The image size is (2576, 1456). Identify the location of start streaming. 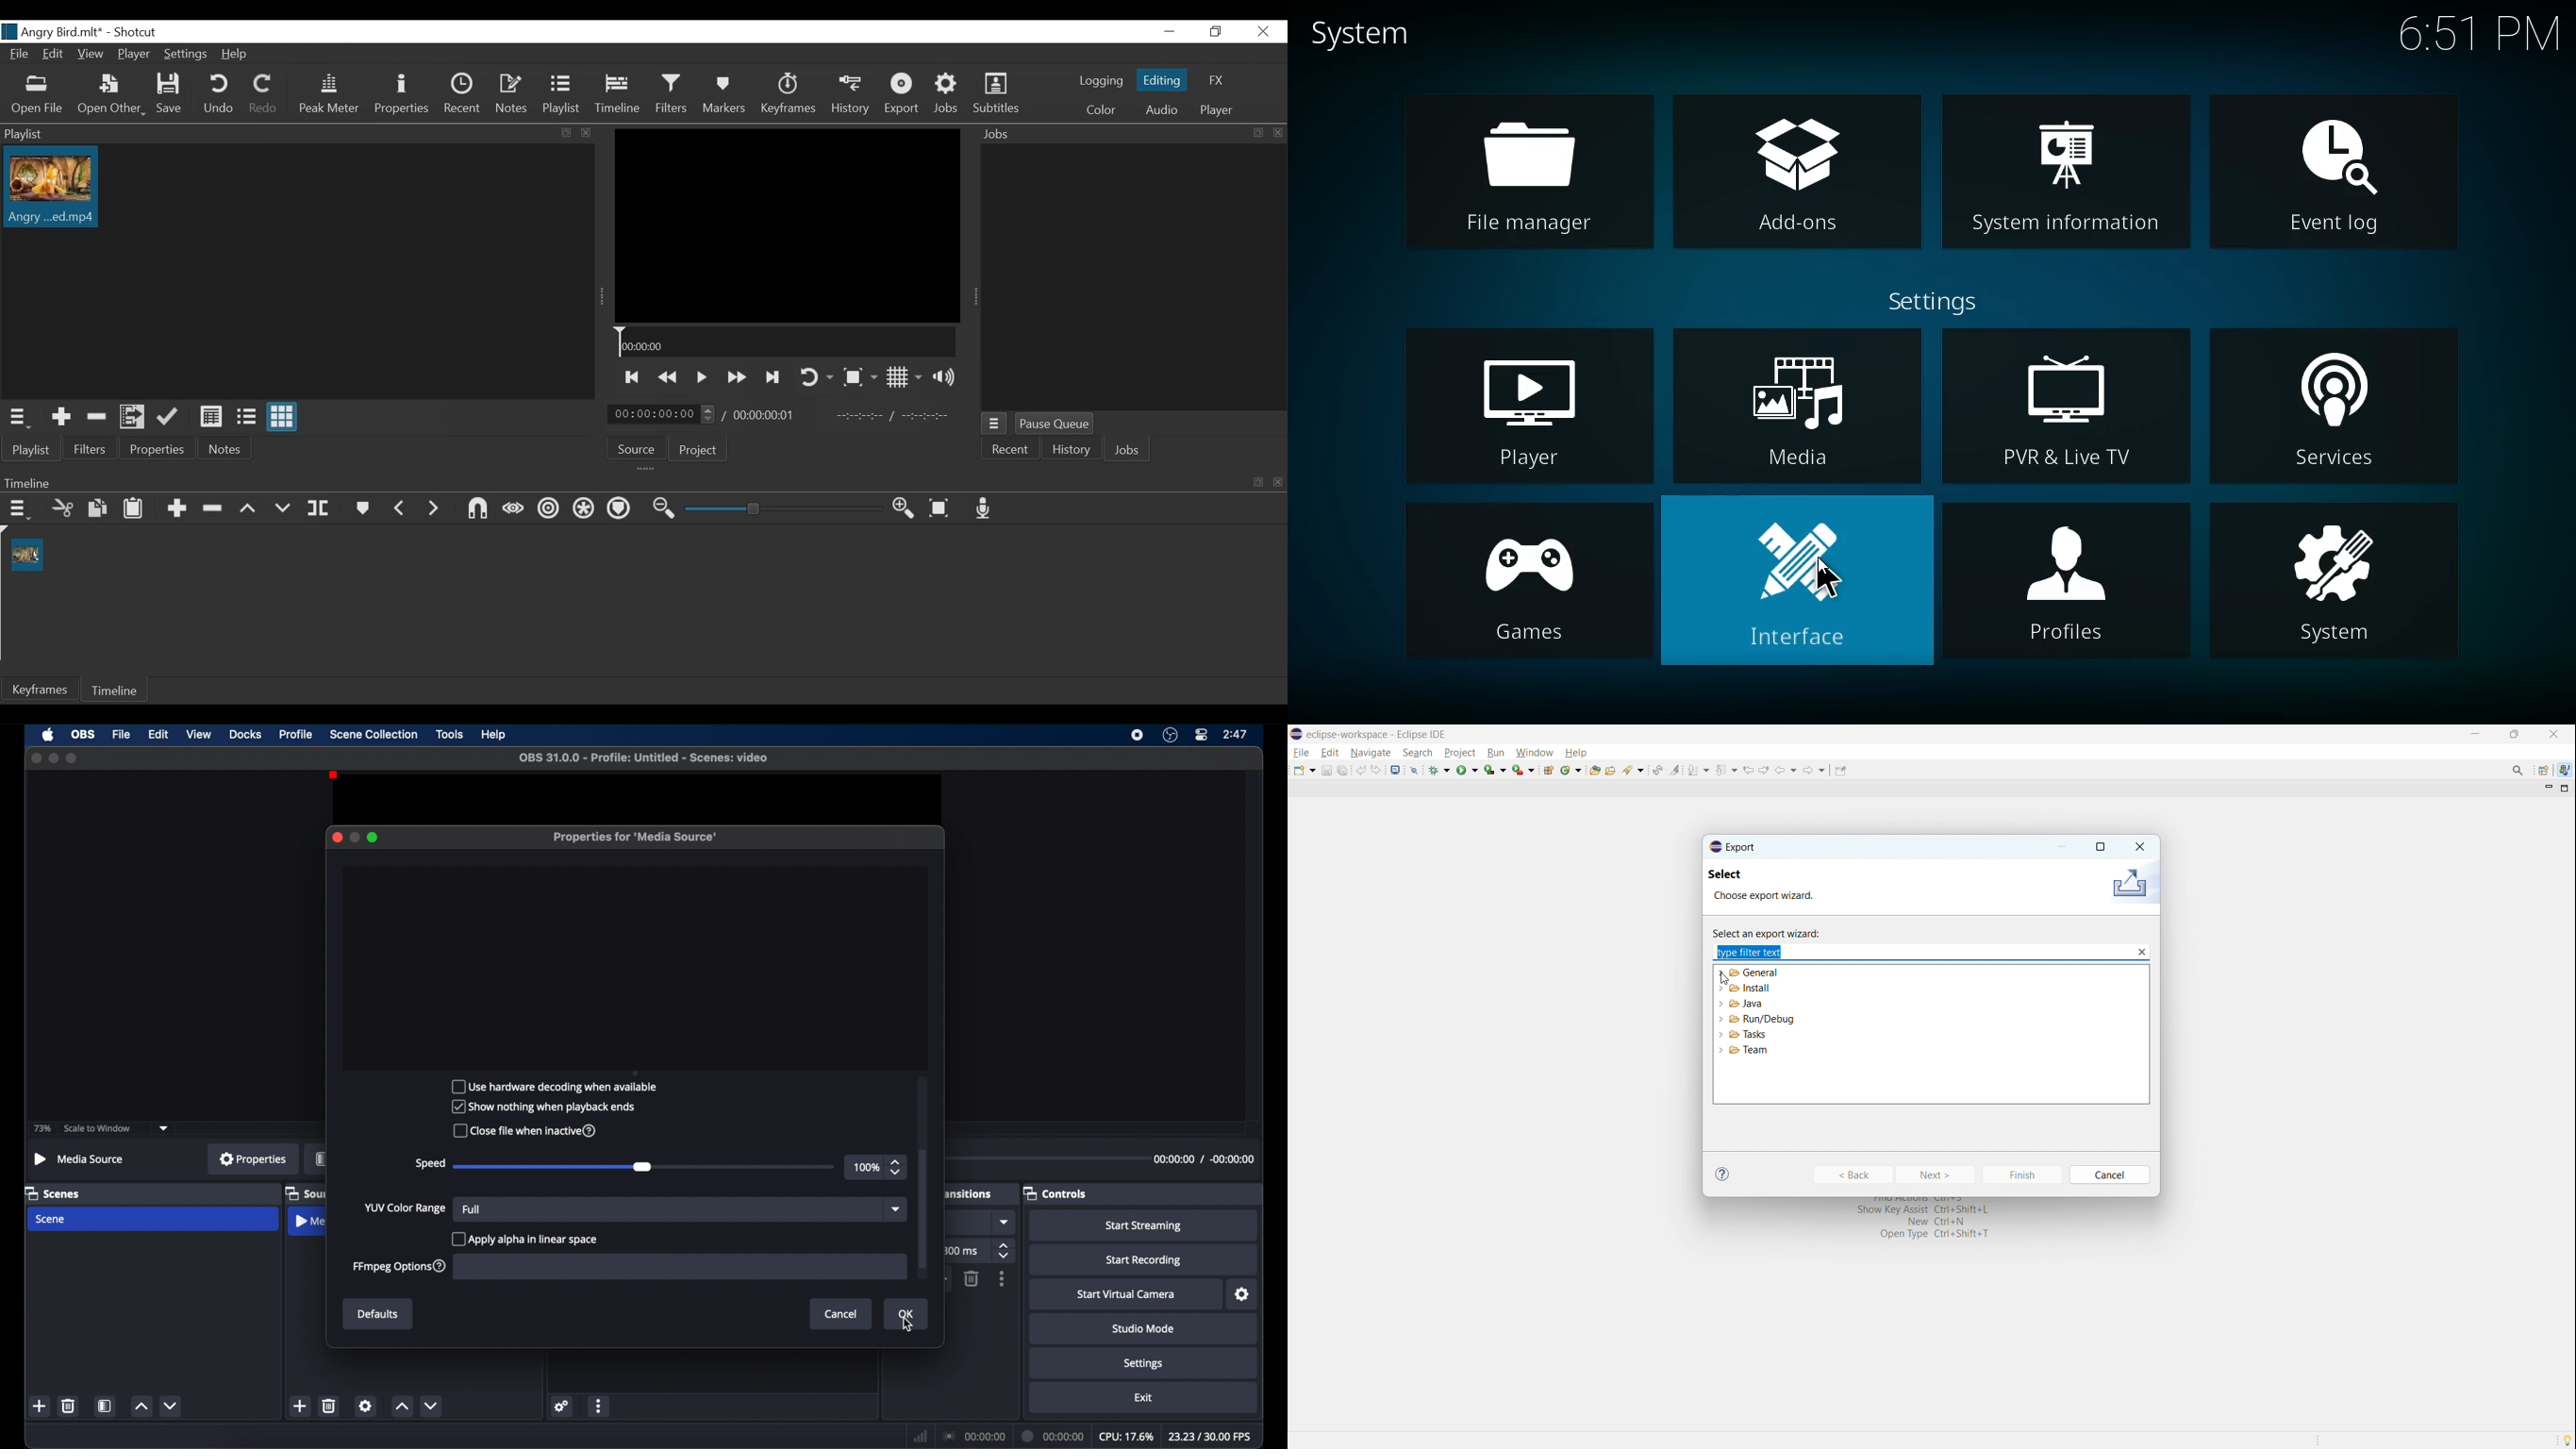
(1143, 1226).